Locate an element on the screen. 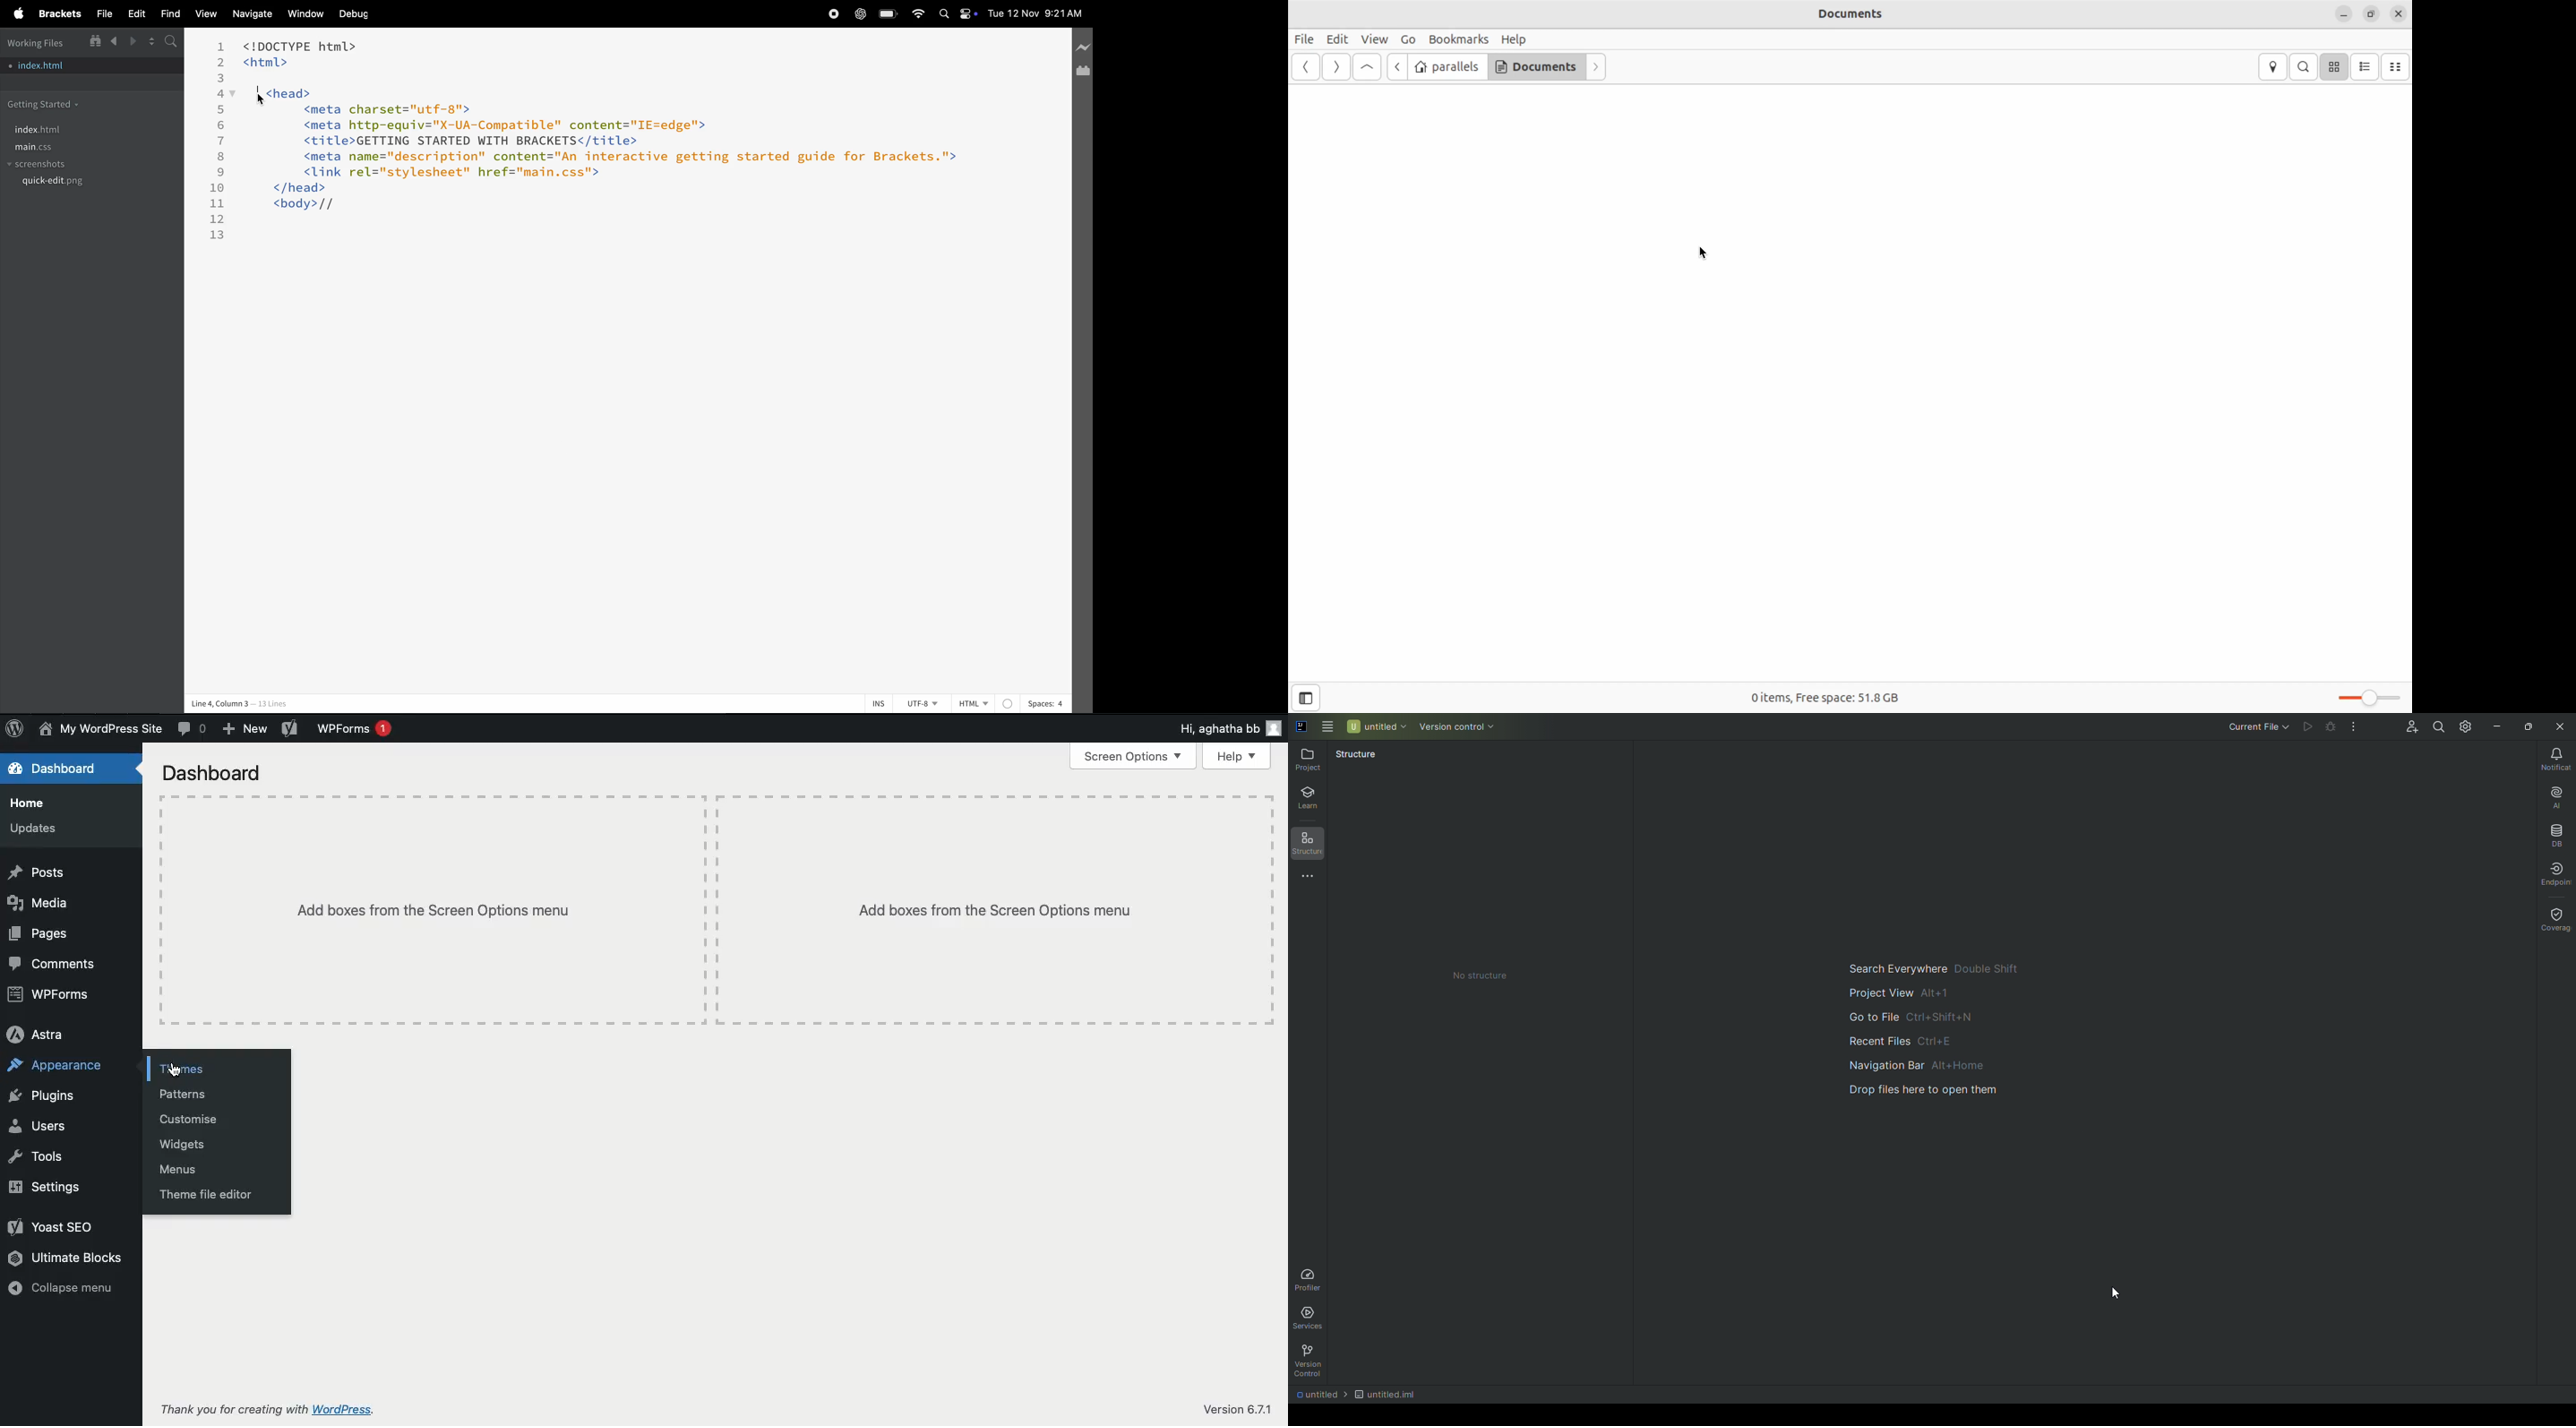  Plugins is located at coordinates (40, 1096).